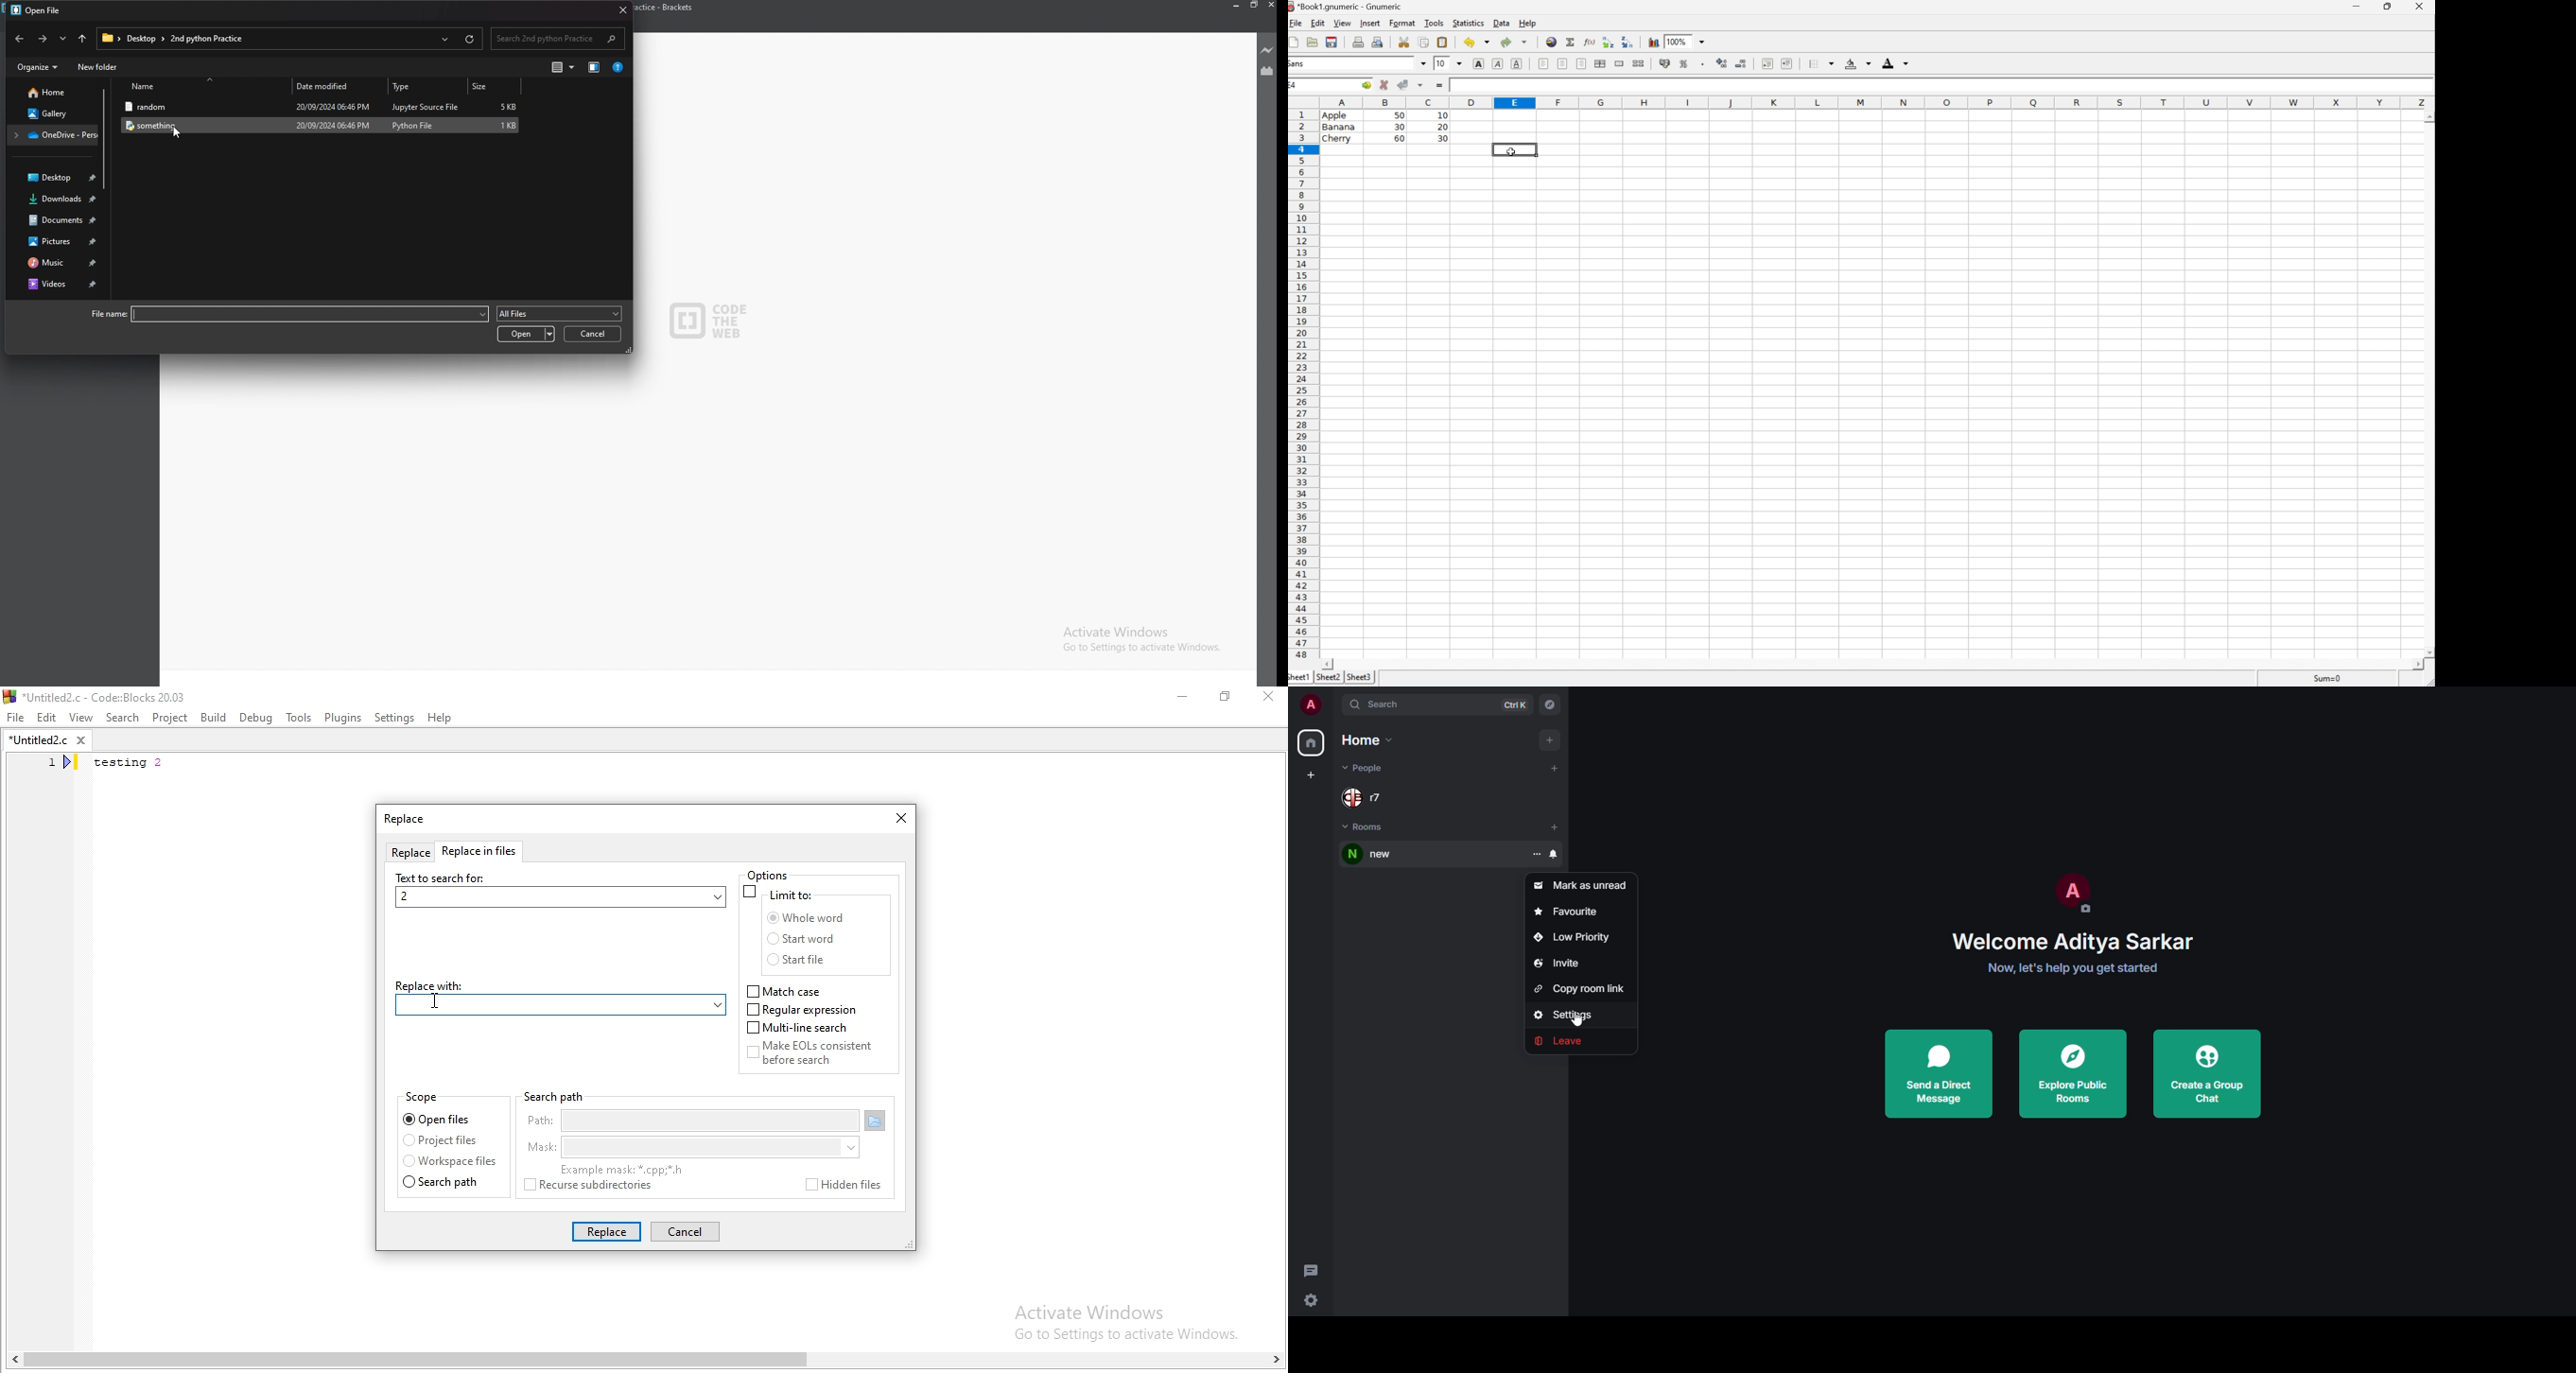 This screenshot has height=1400, width=2576. Describe the element at coordinates (2416, 664) in the screenshot. I see `scroll right` at that location.